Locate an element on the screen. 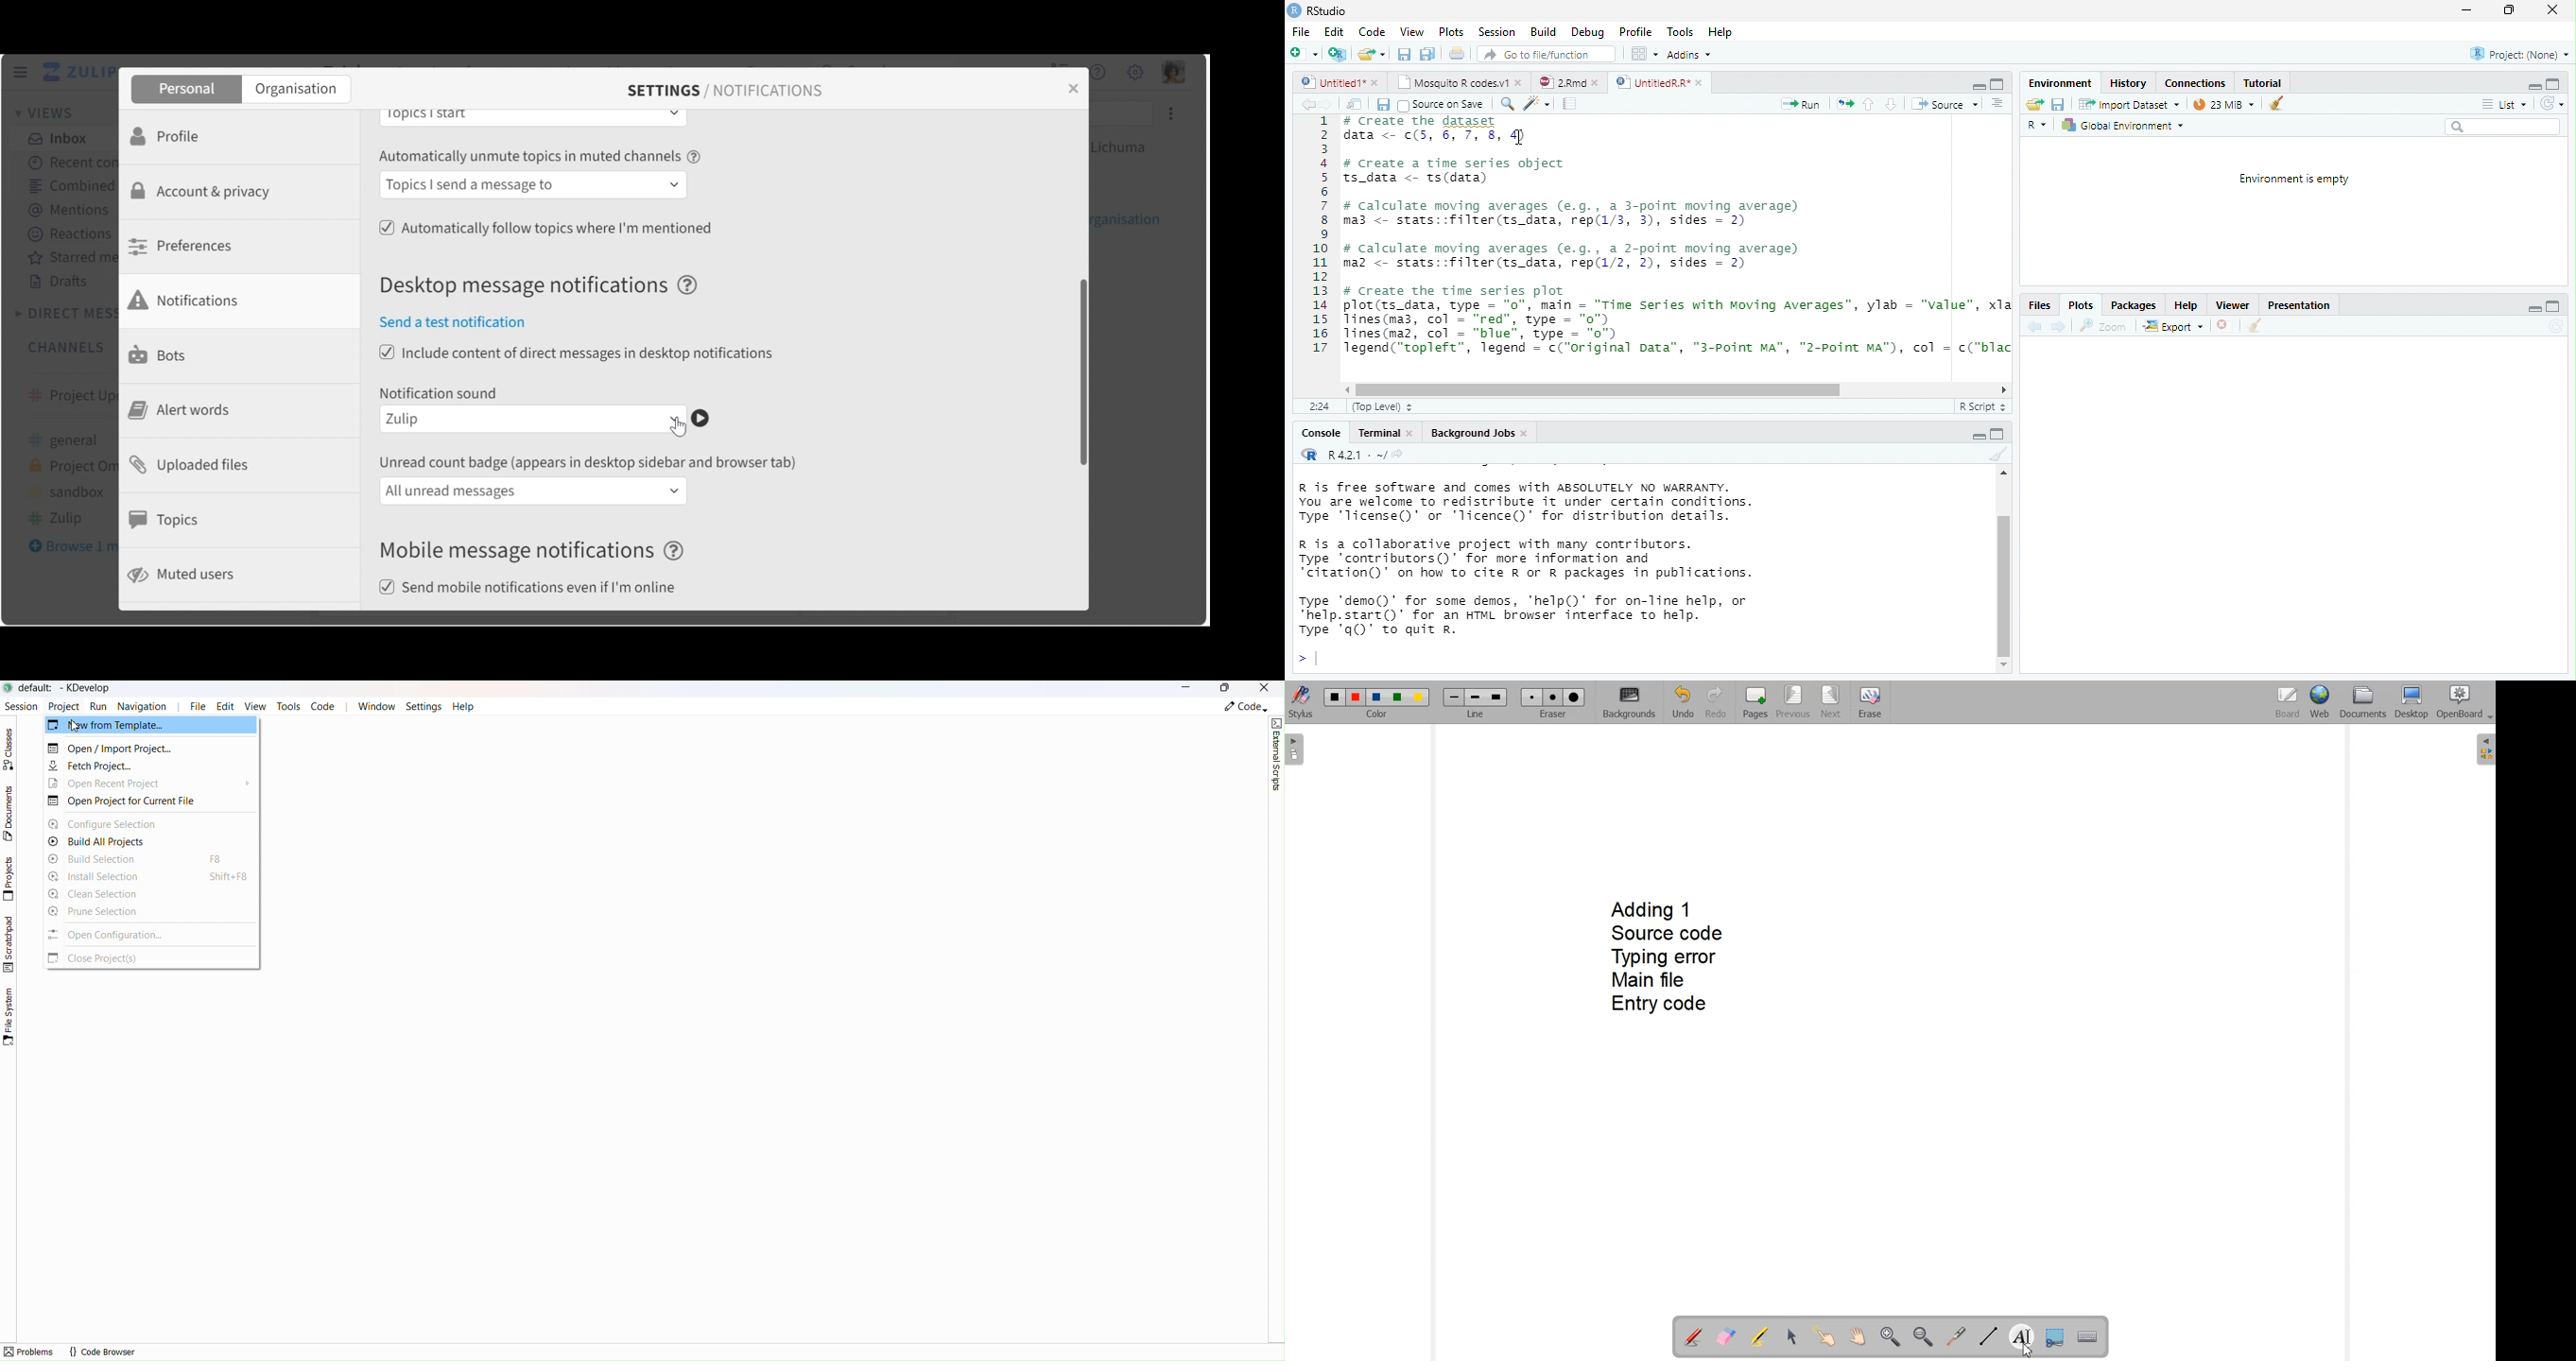 This screenshot has width=2576, height=1372. 2:24 is located at coordinates (1320, 407).